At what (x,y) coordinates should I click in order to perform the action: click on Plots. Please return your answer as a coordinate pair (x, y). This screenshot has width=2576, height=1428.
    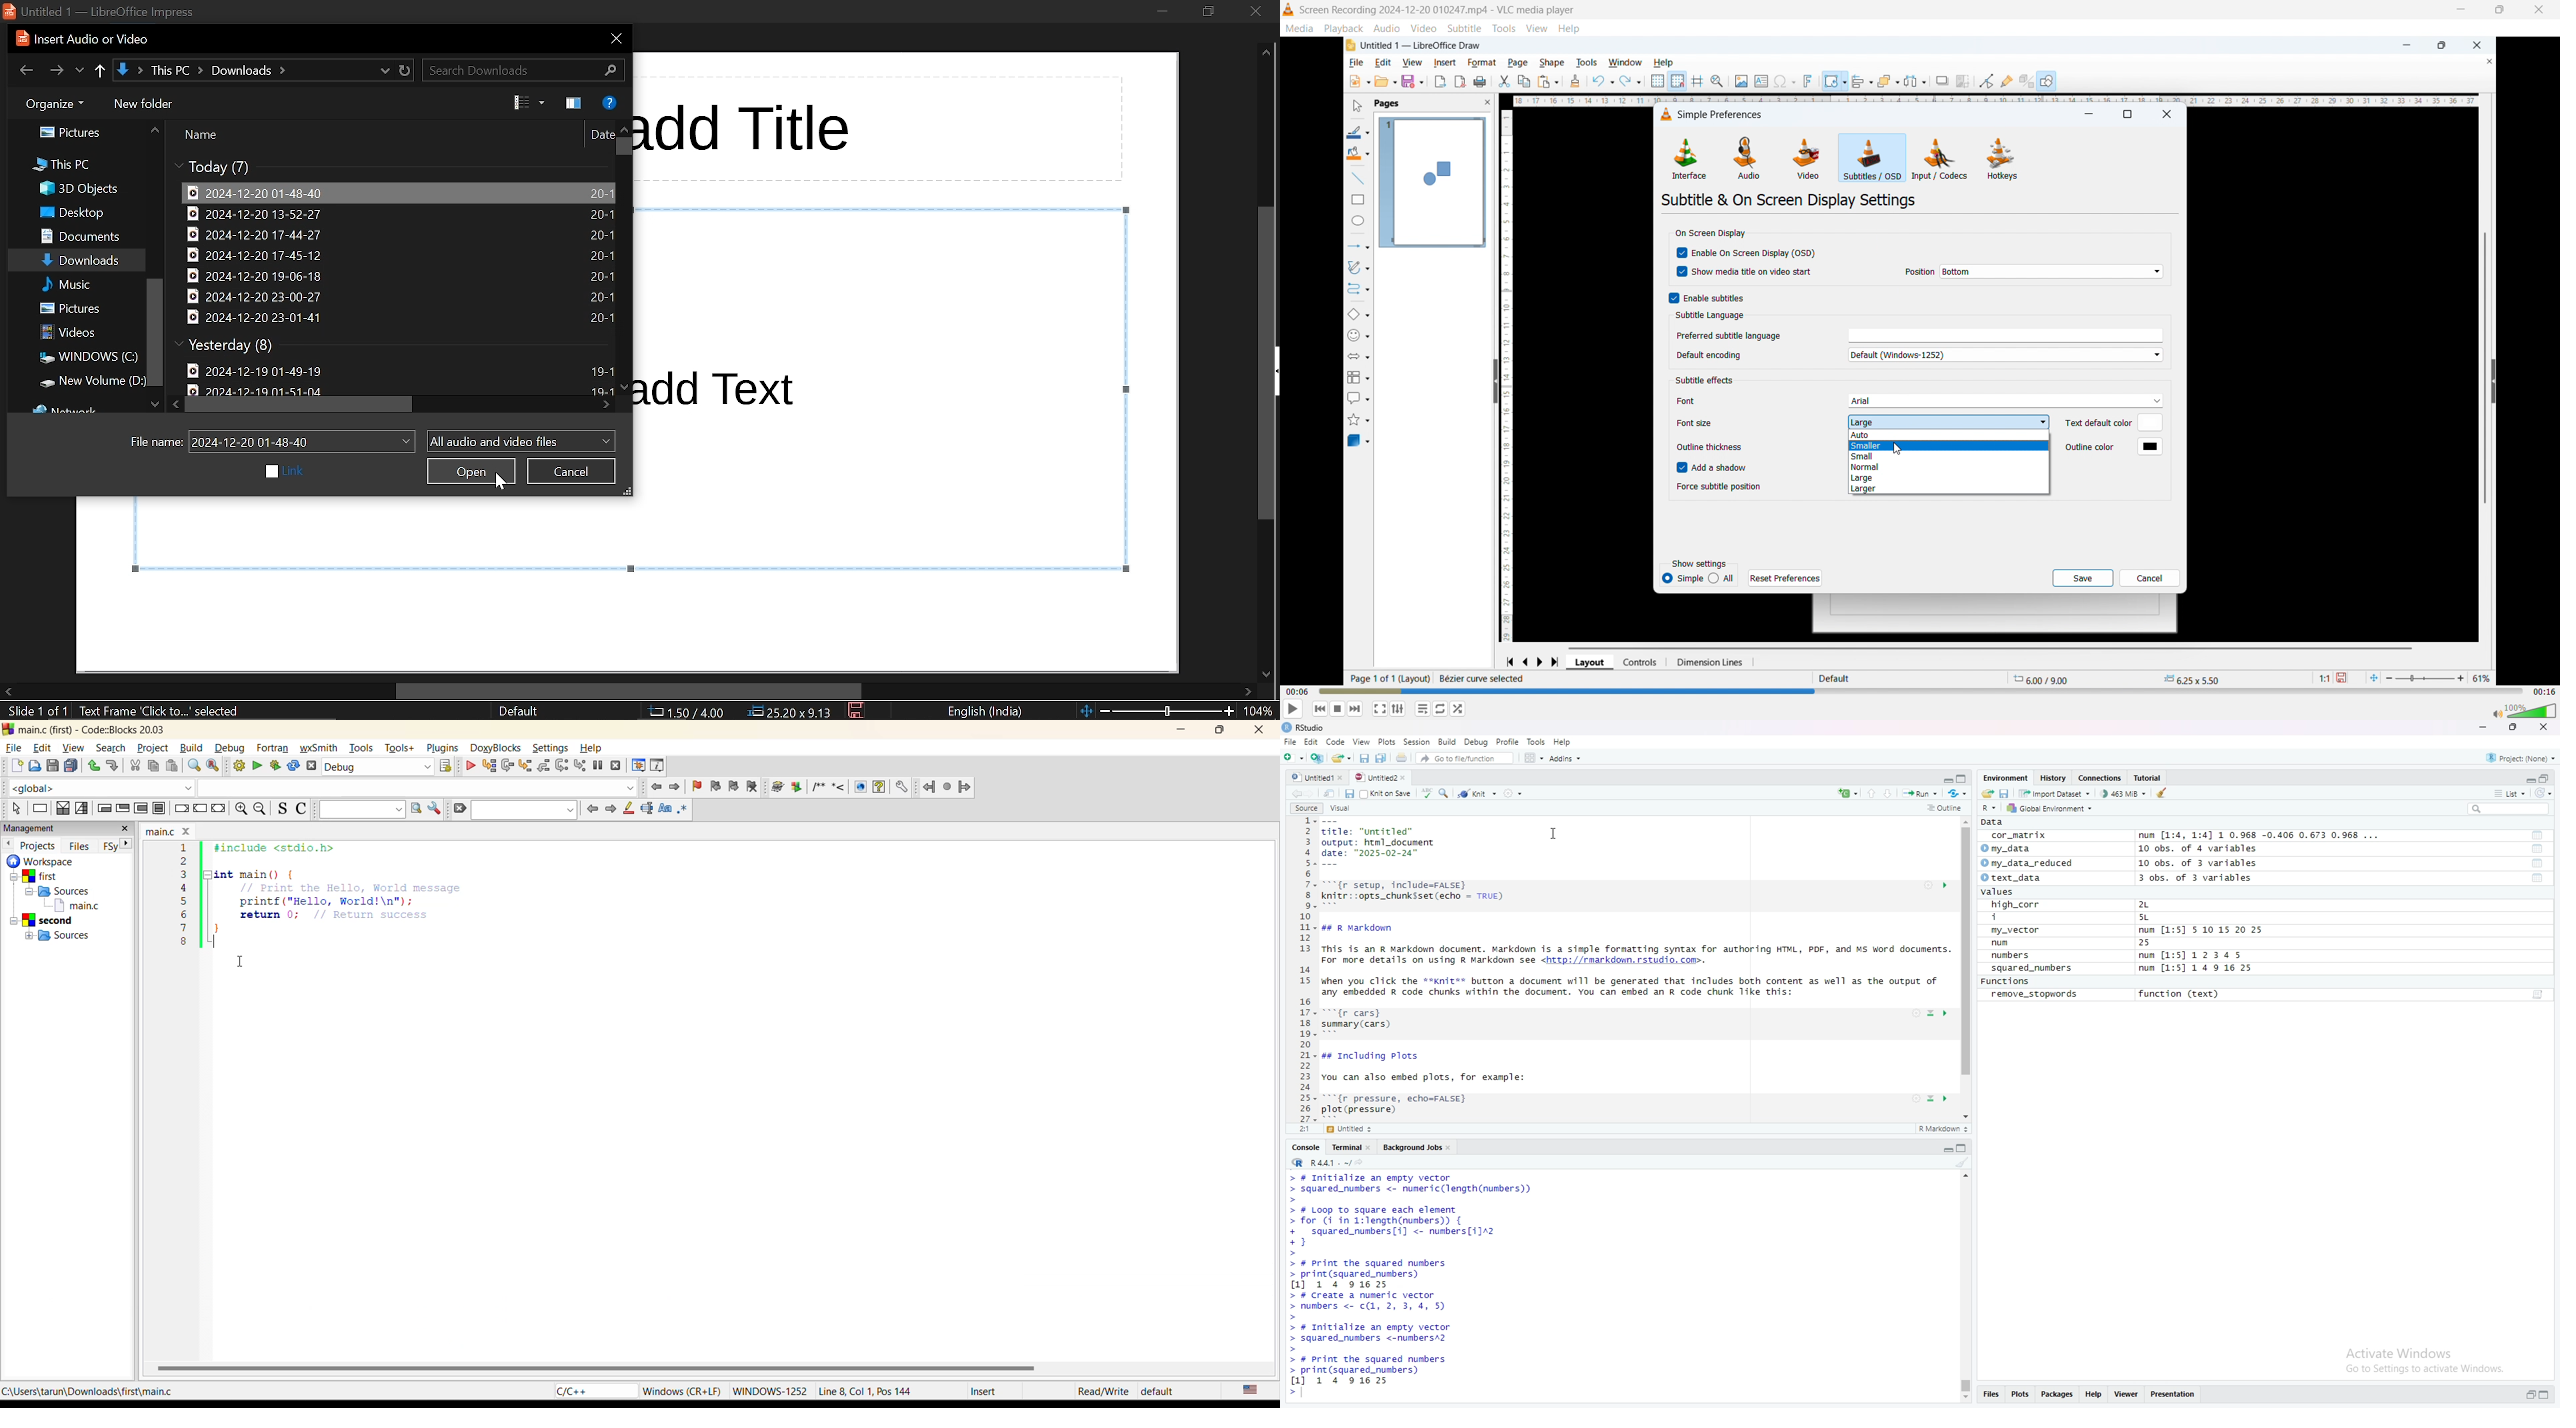
    Looking at the image, I should click on (2021, 1395).